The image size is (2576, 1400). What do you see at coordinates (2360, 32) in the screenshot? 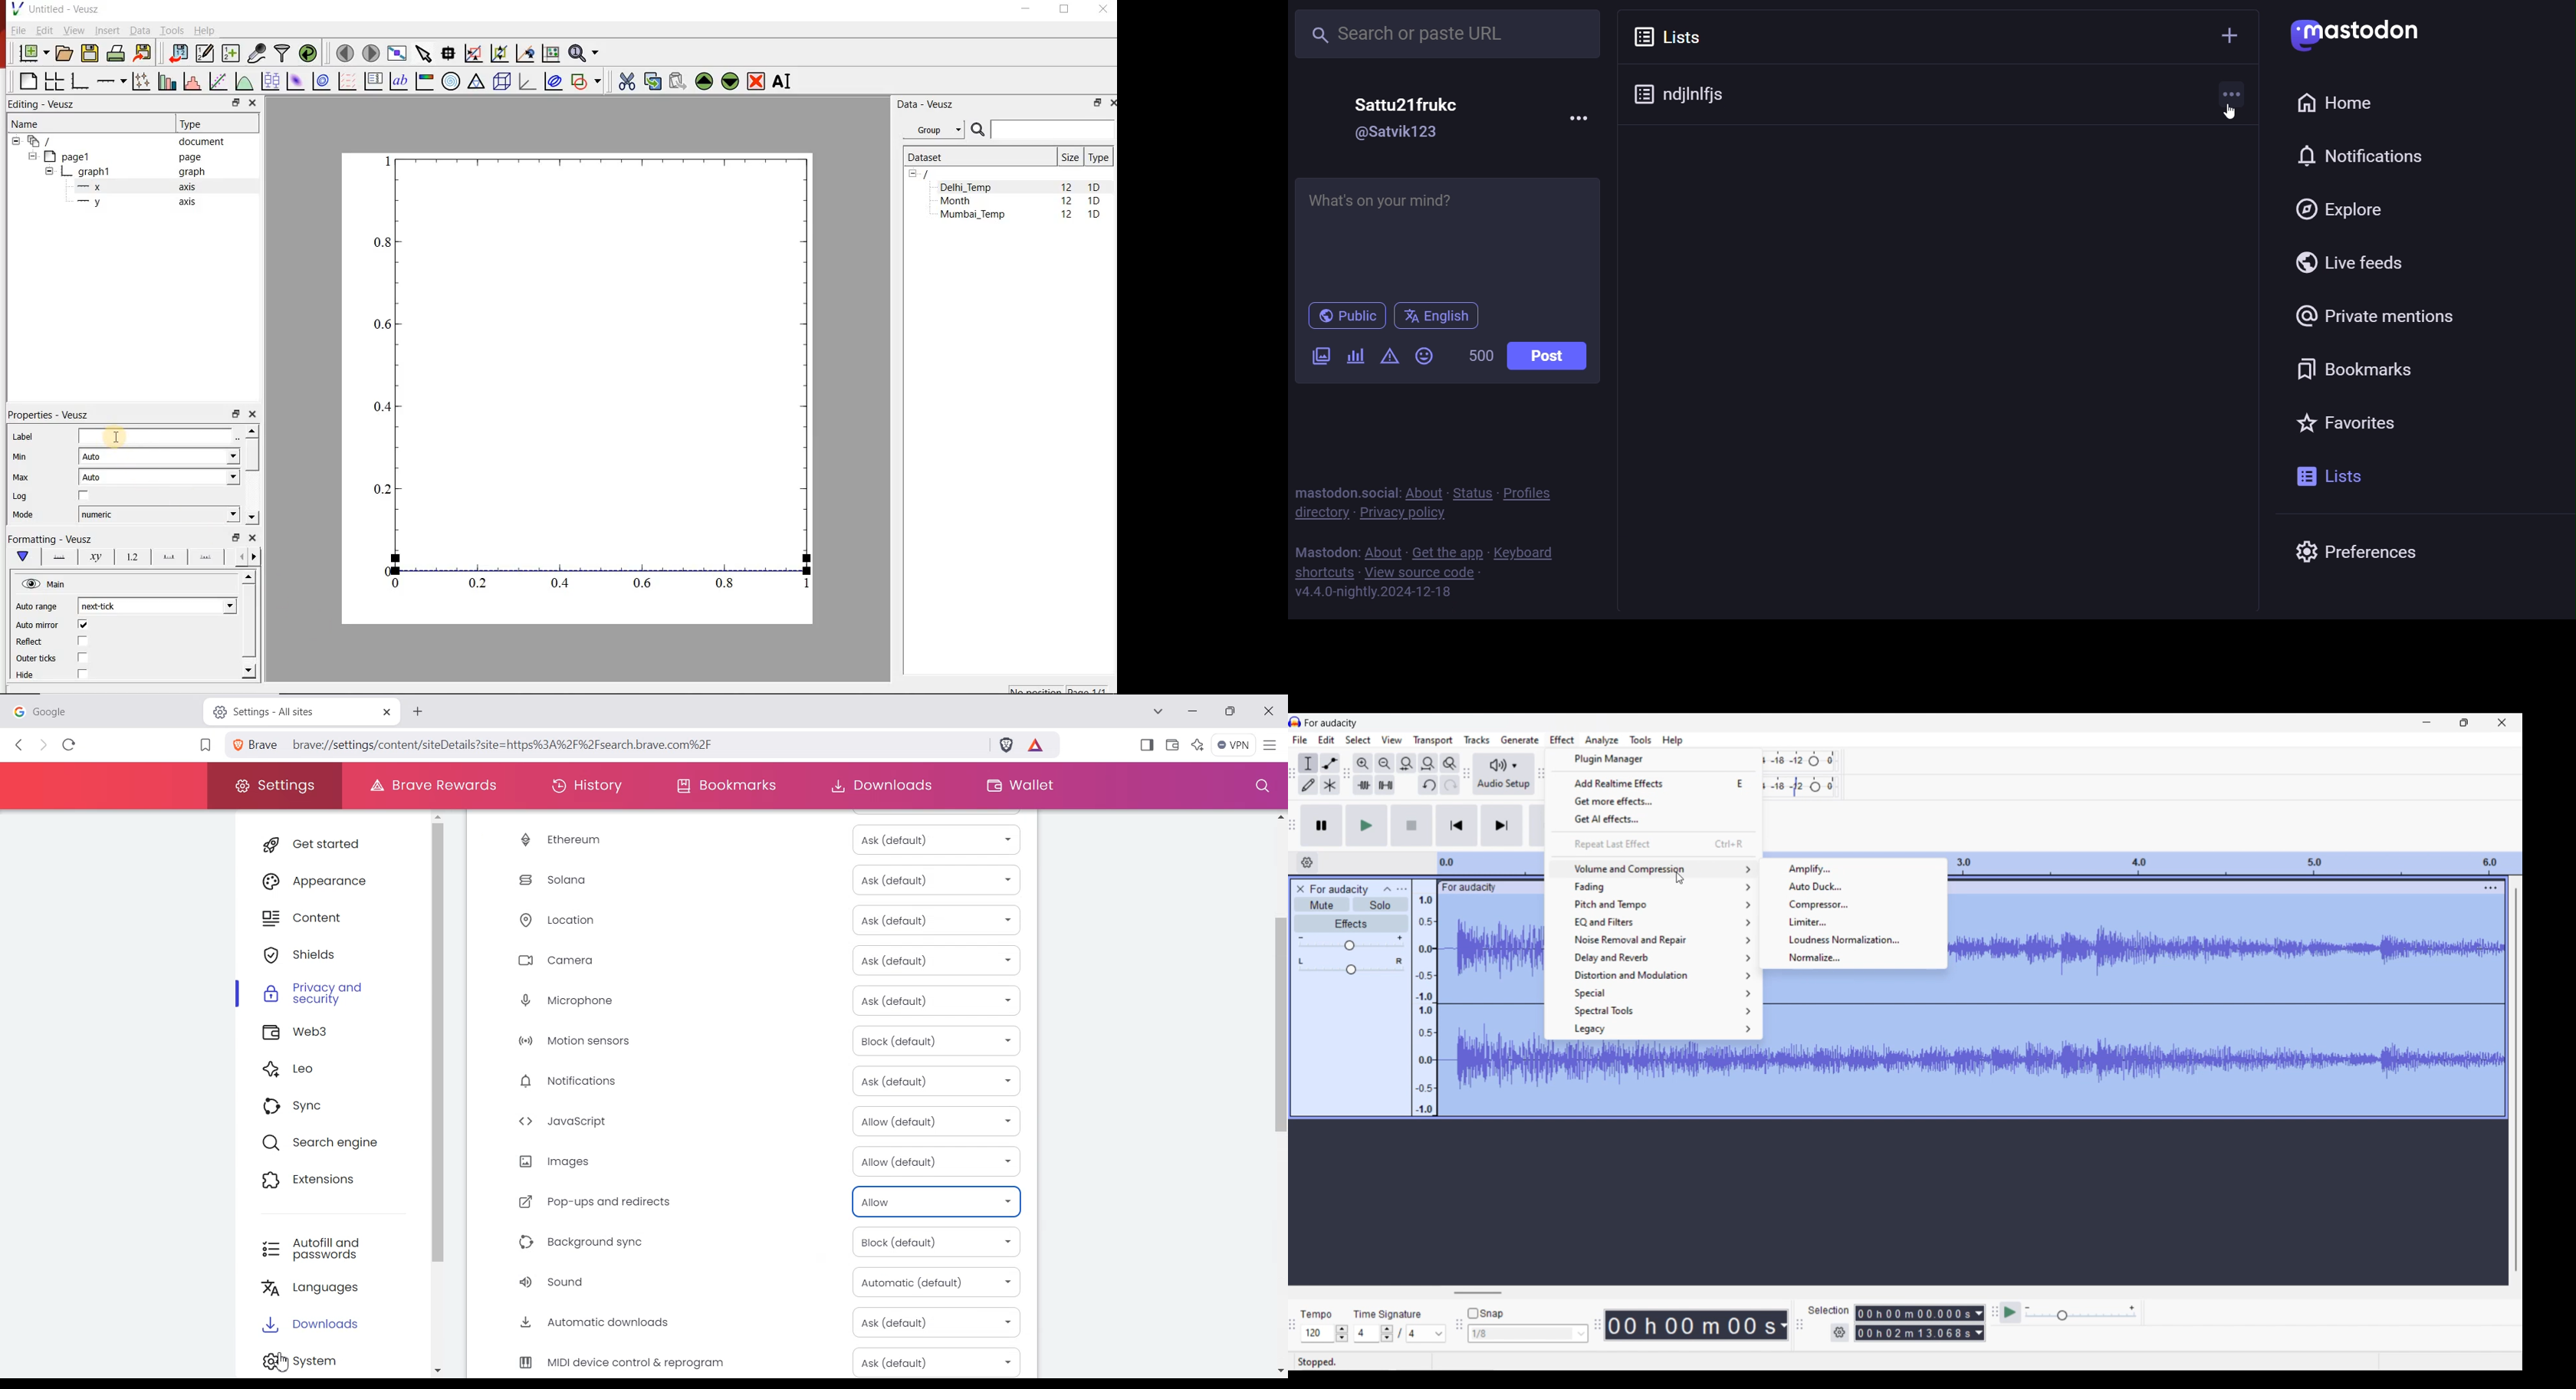
I see `Mastodon` at bounding box center [2360, 32].